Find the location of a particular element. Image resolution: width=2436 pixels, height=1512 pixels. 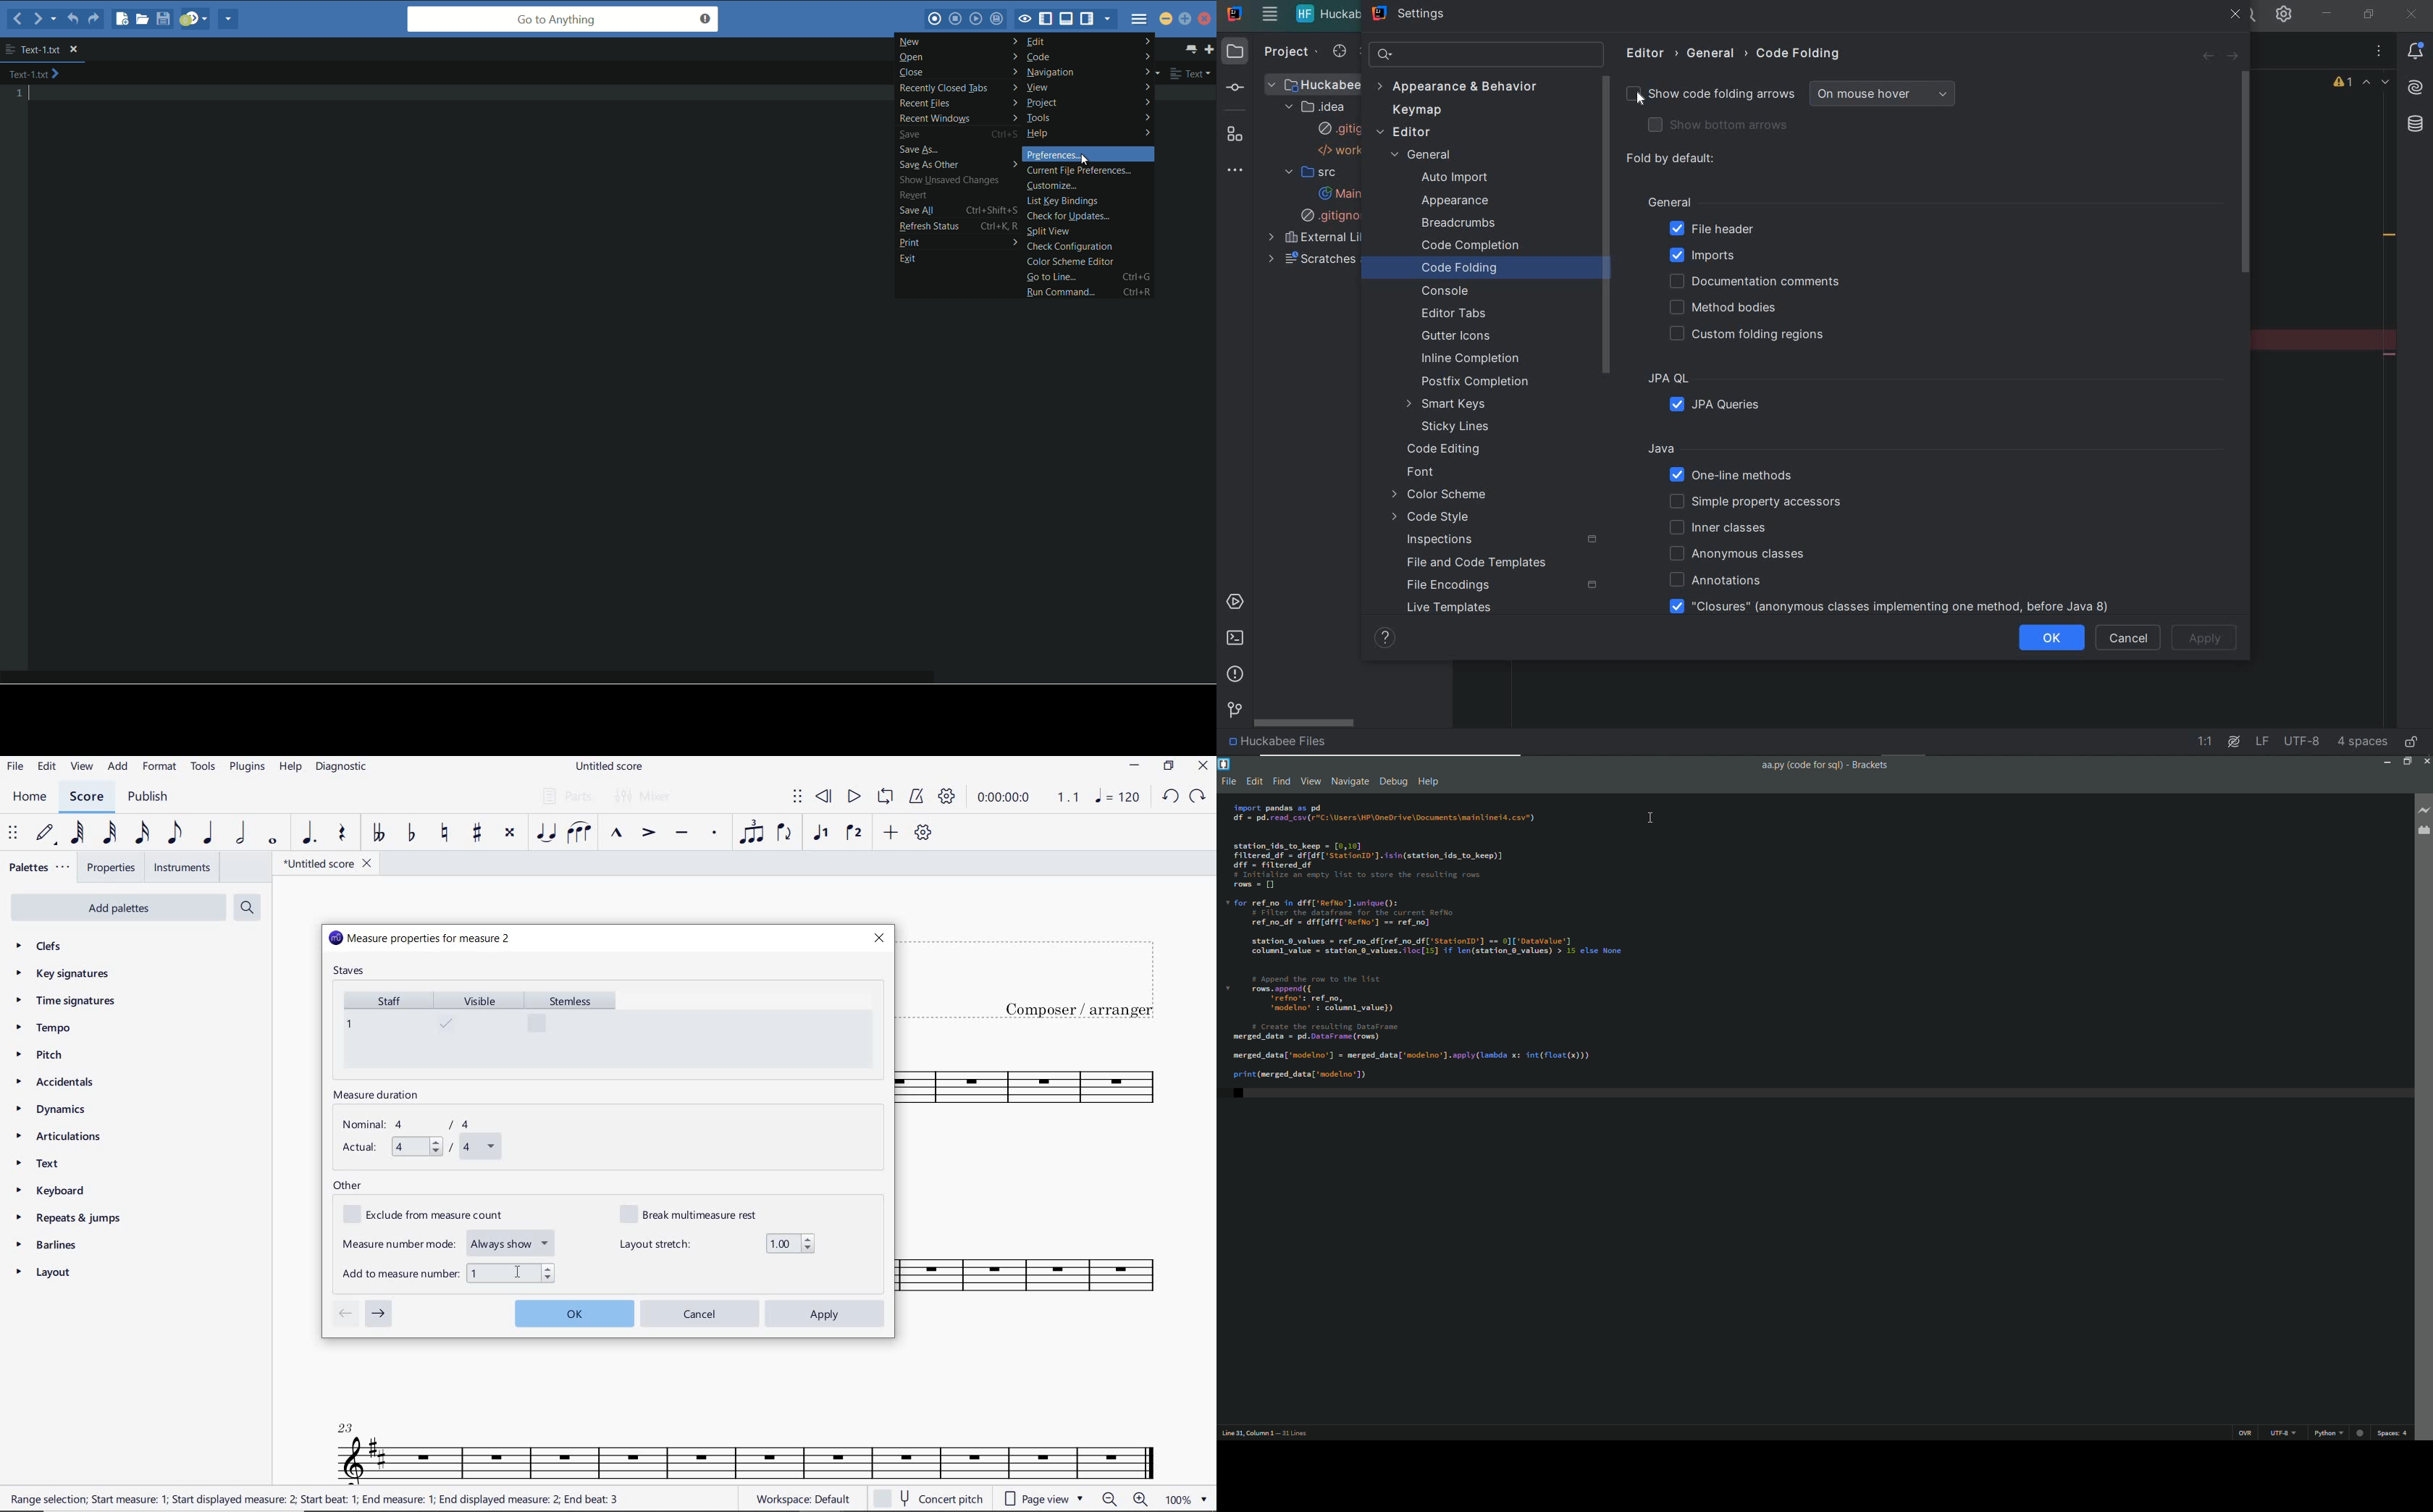

gutter icons is located at coordinates (1463, 336).